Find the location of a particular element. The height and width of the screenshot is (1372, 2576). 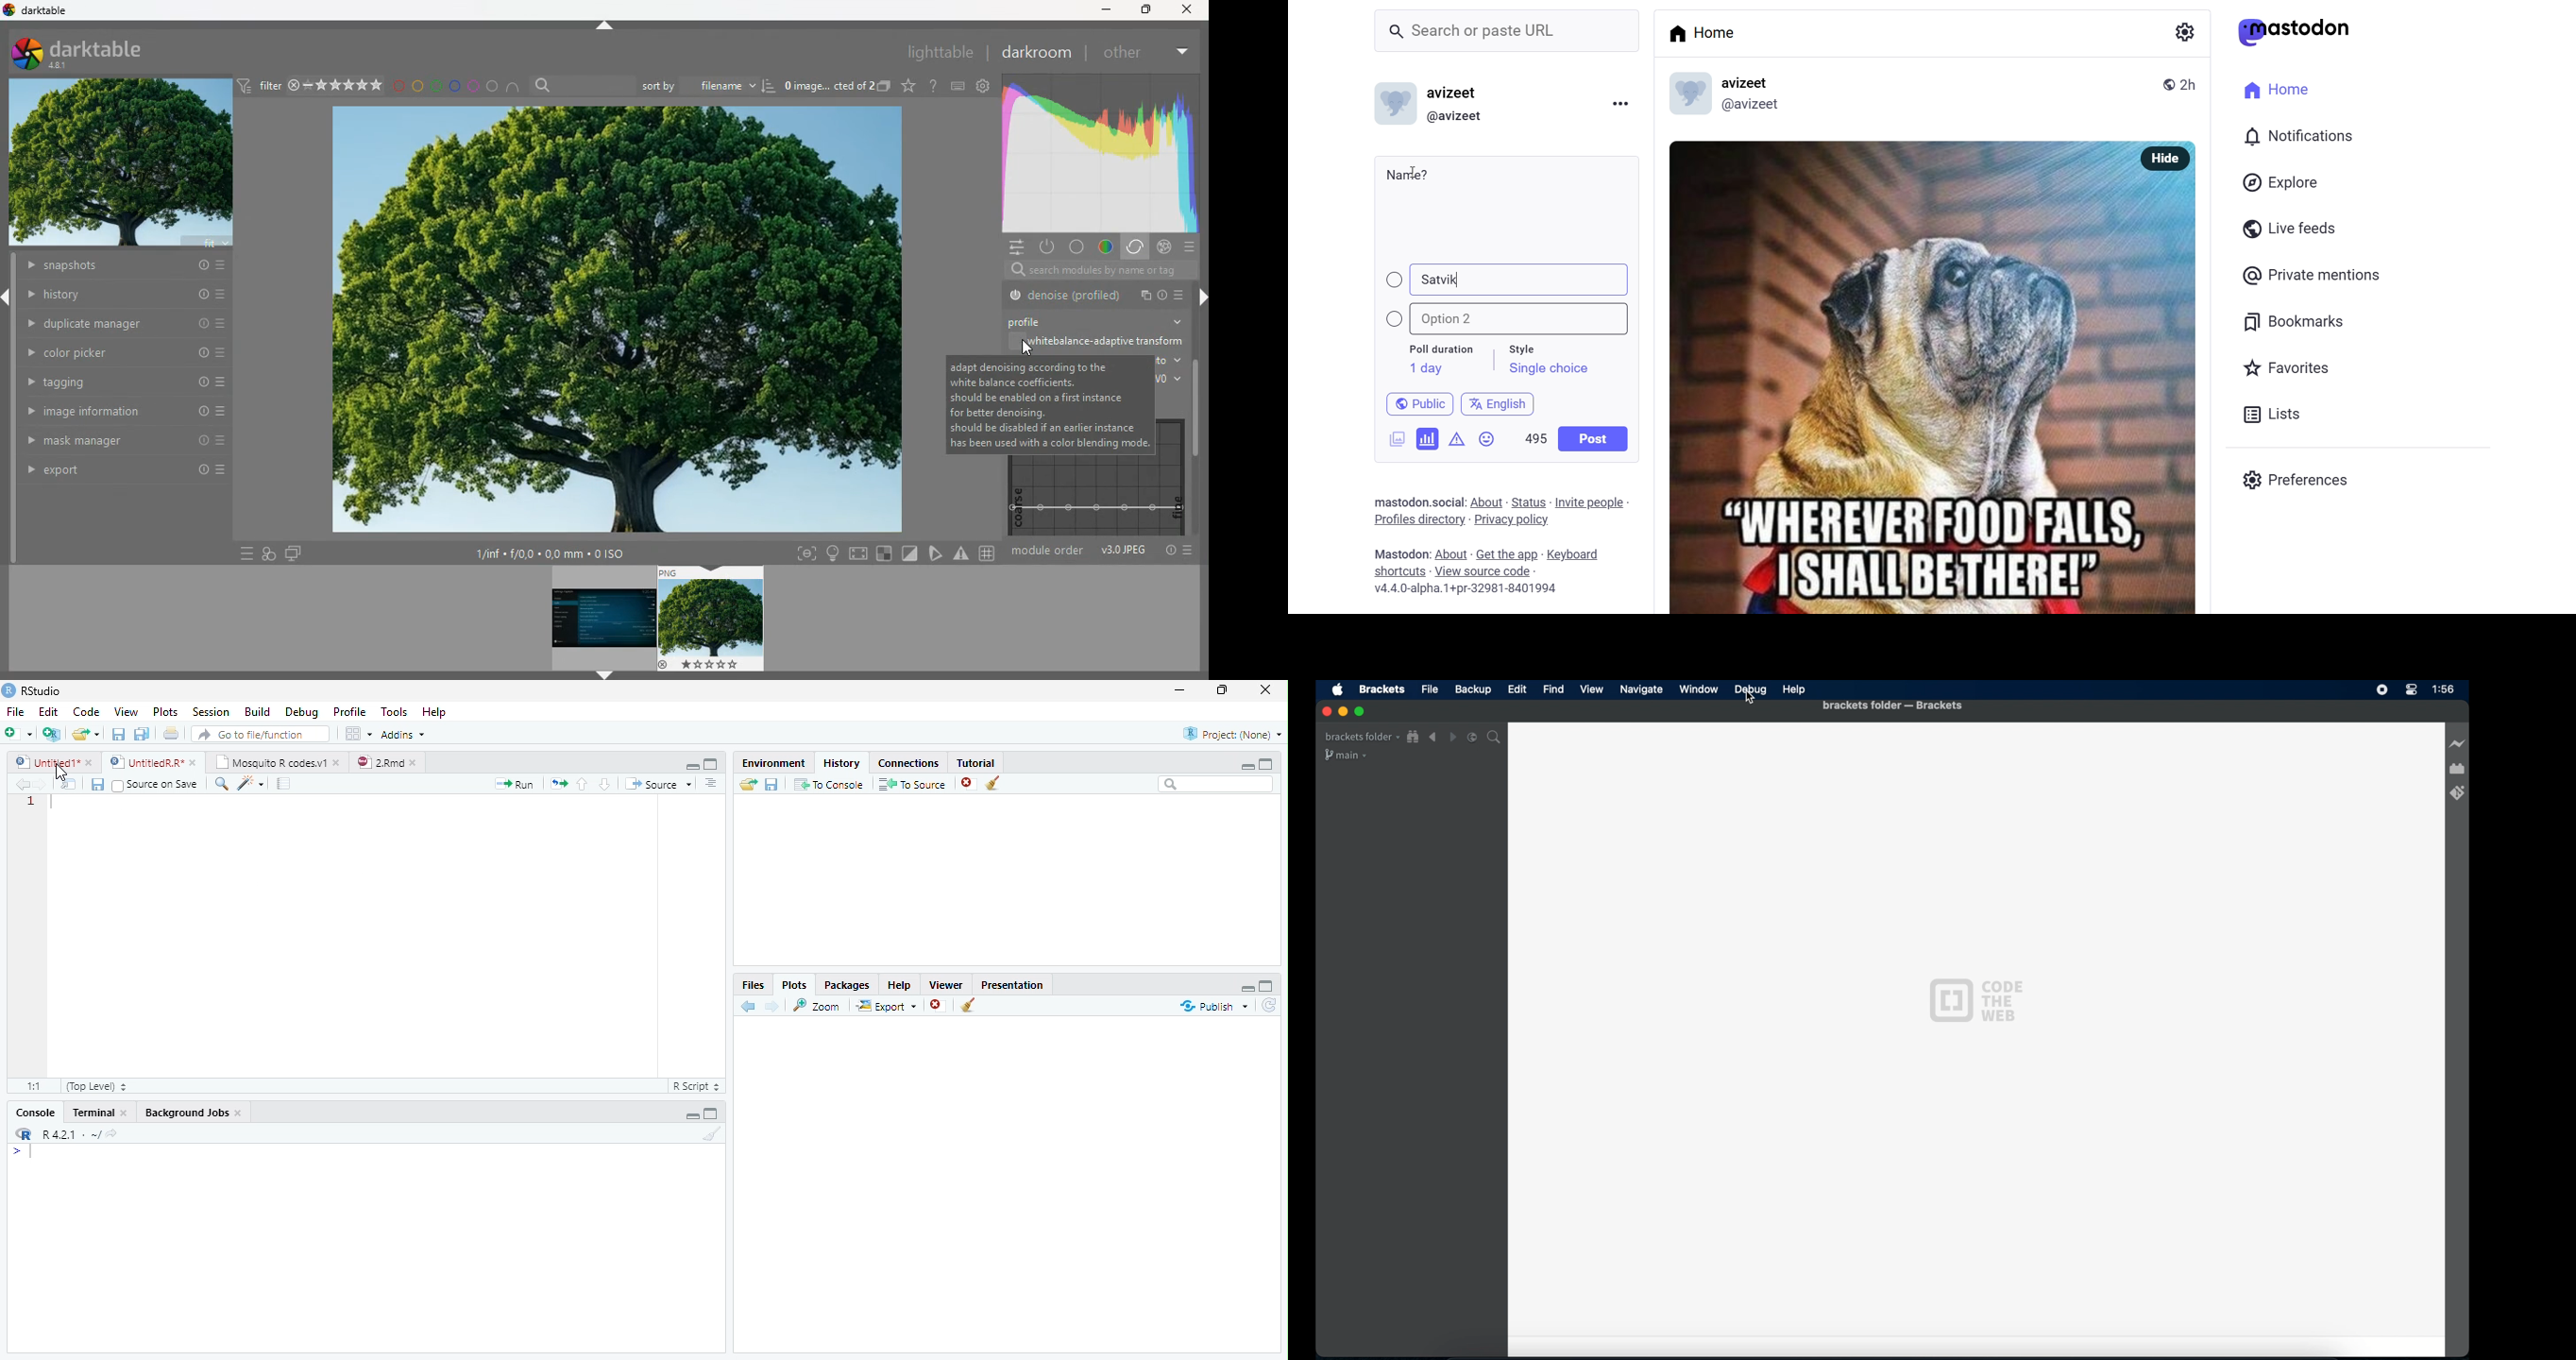

edit is located at coordinates (1517, 689).